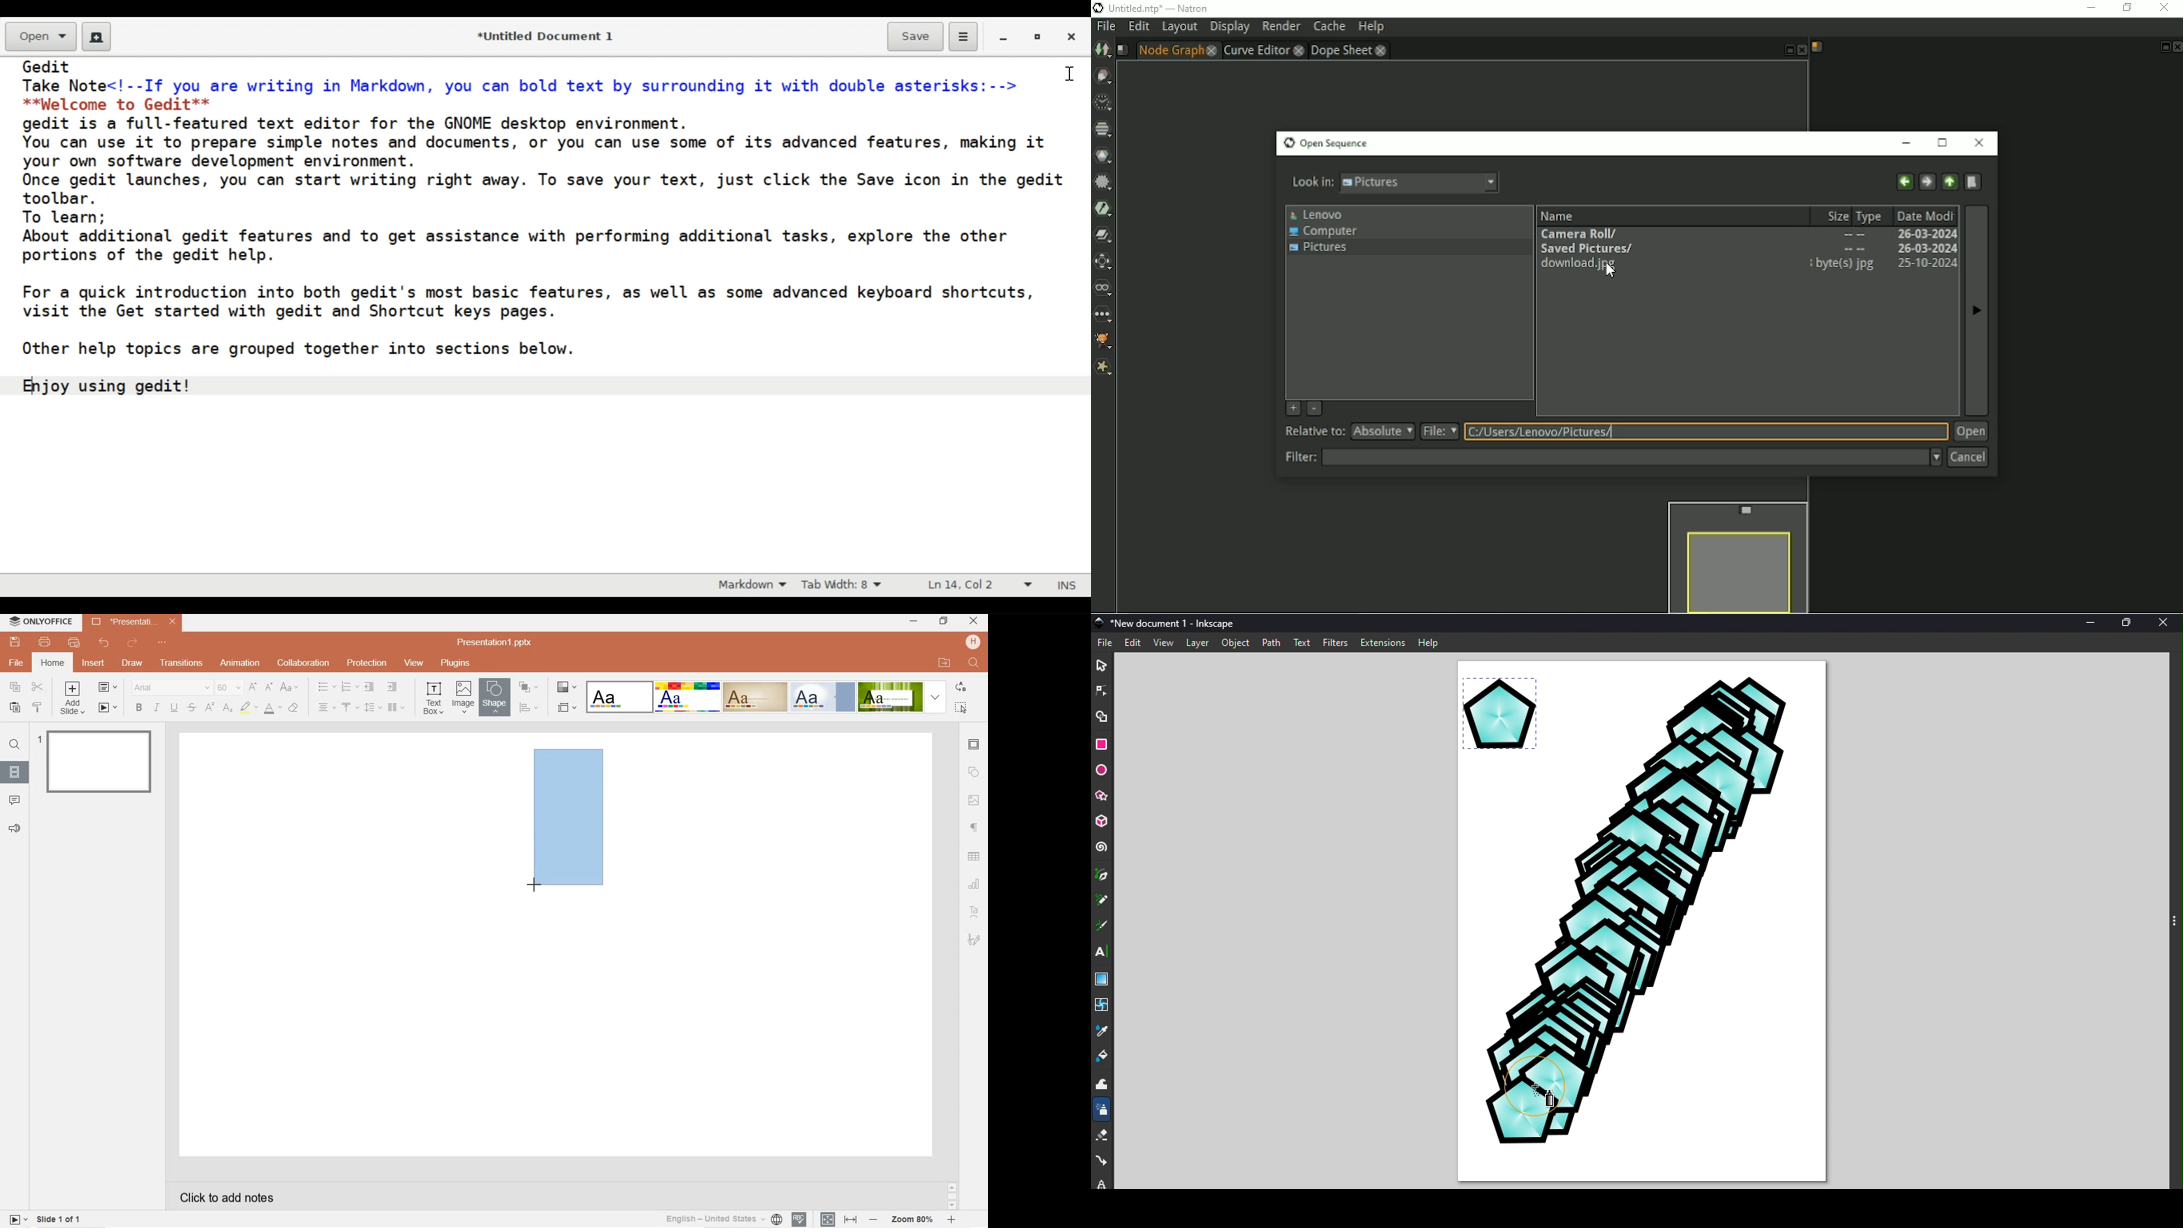  Describe the element at coordinates (396, 707) in the screenshot. I see `insert columns` at that location.